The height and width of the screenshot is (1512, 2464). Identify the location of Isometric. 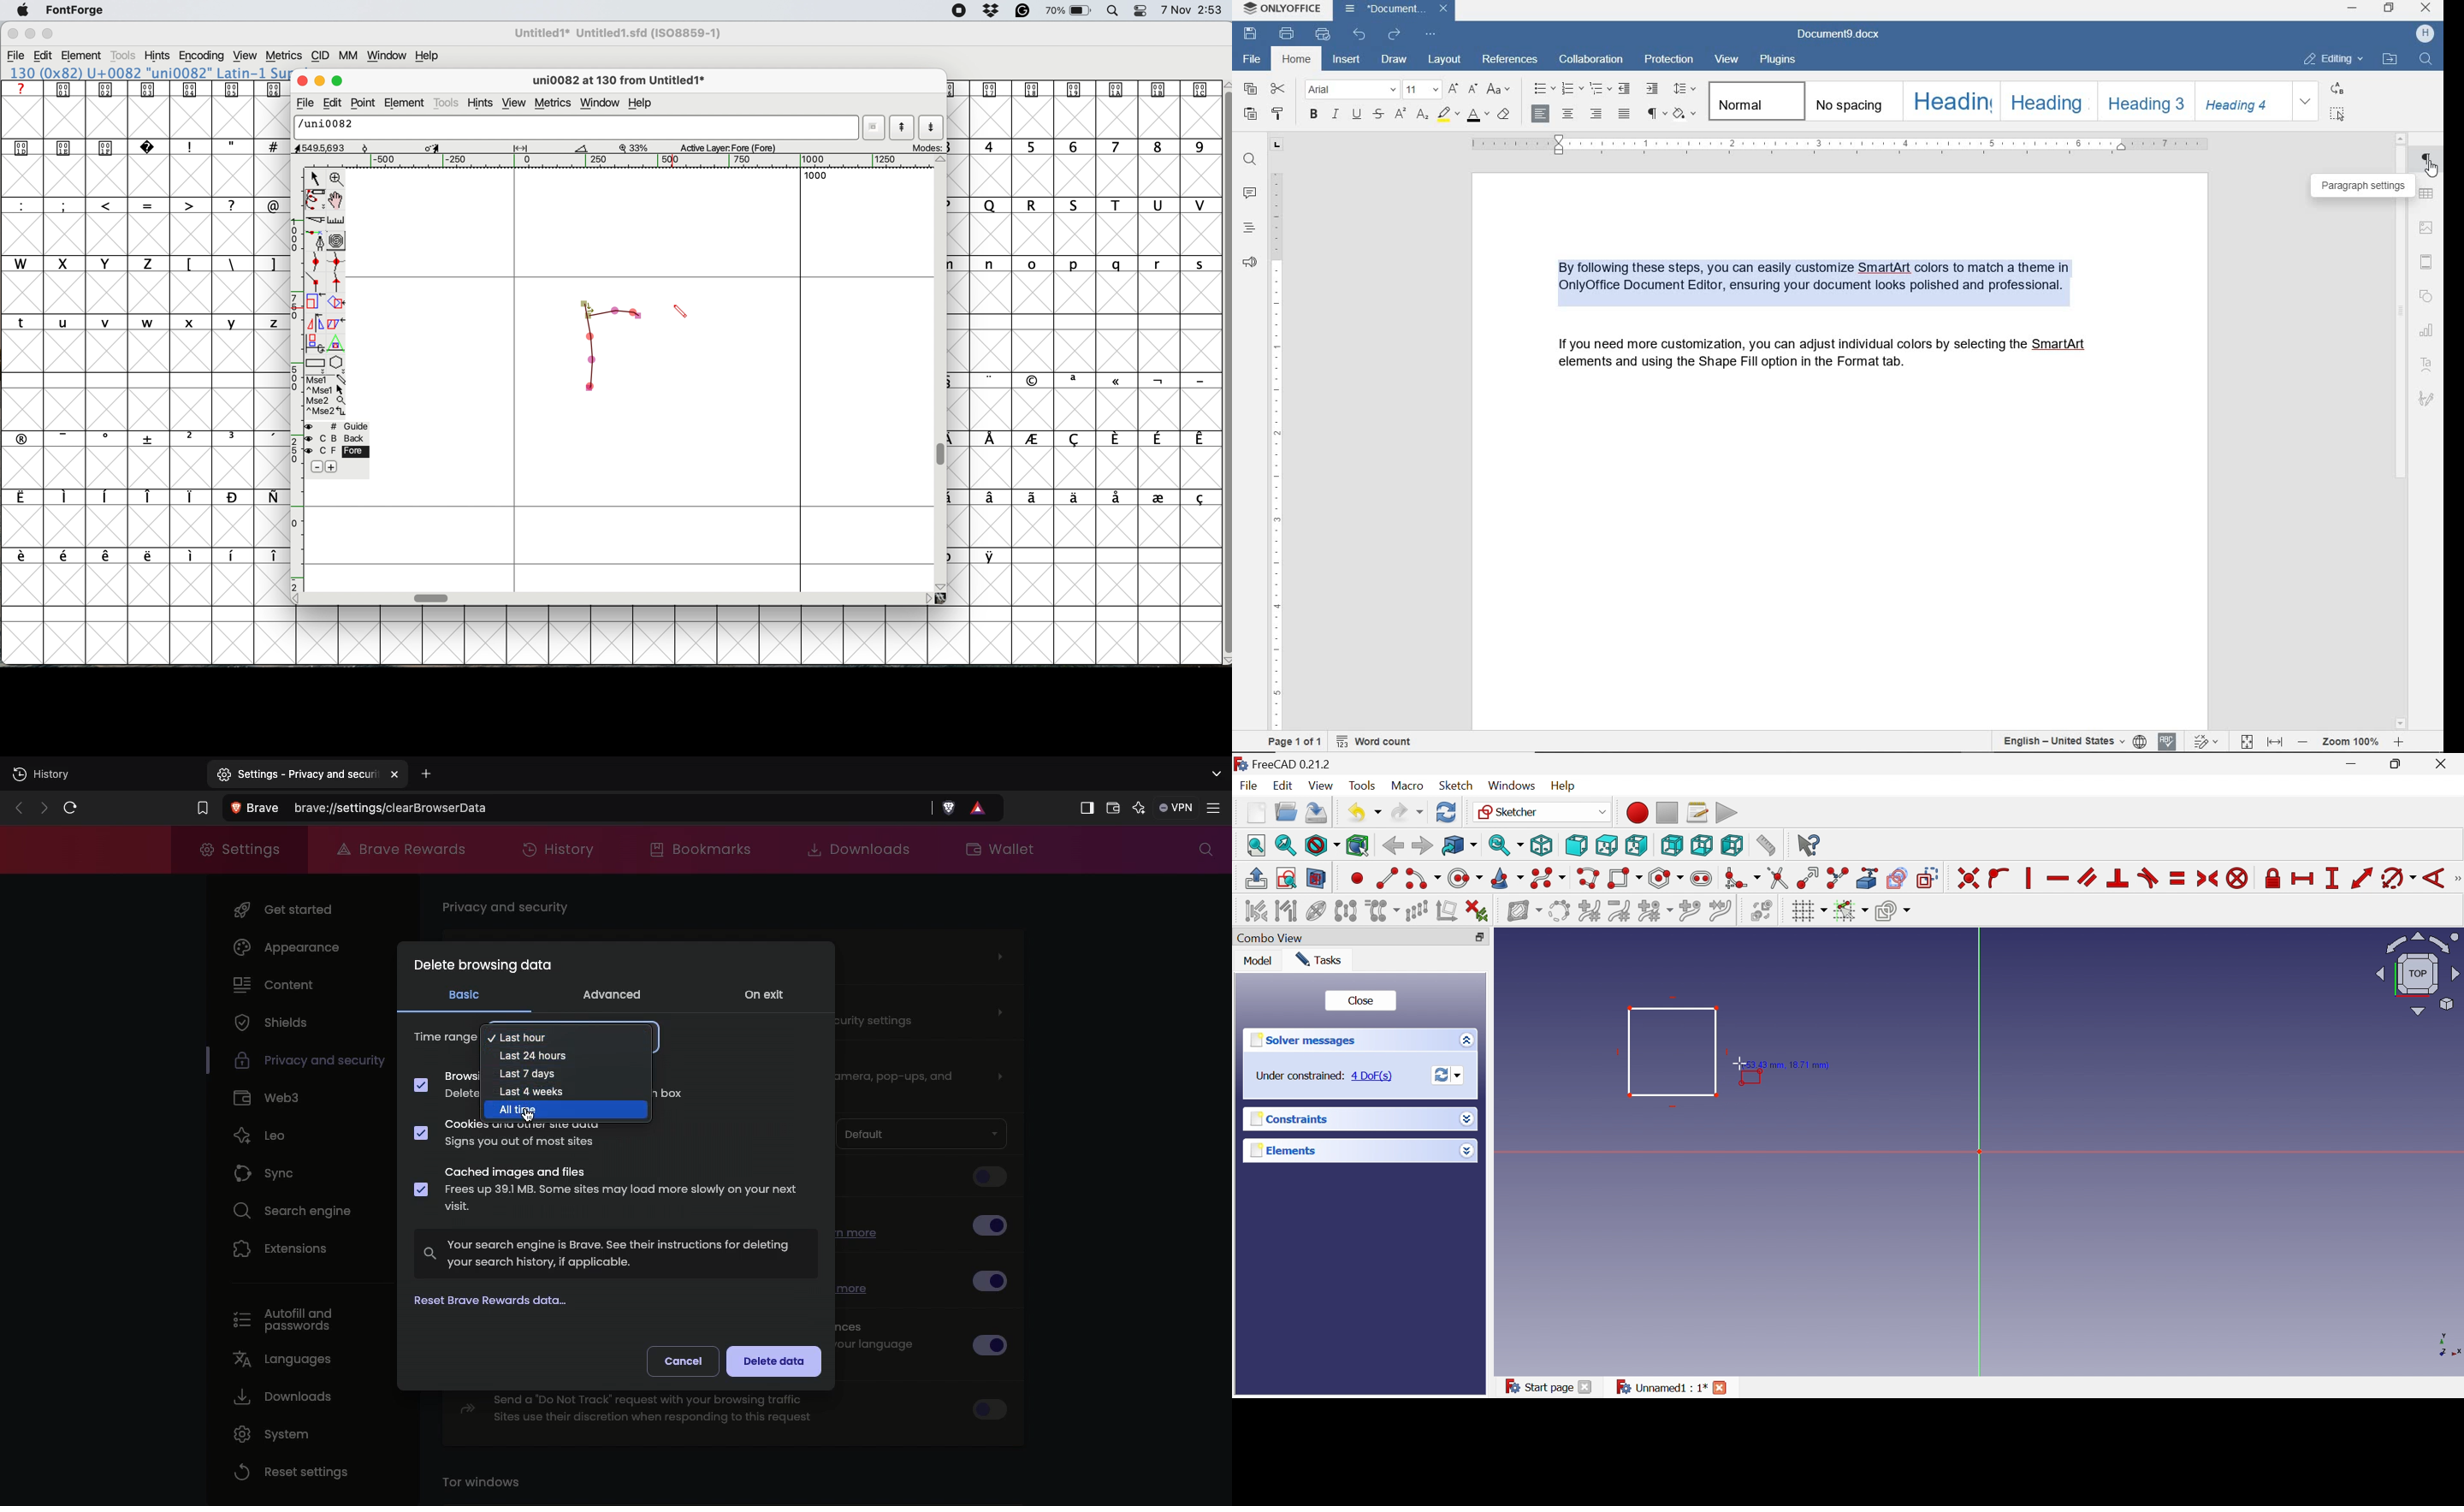
(1541, 846).